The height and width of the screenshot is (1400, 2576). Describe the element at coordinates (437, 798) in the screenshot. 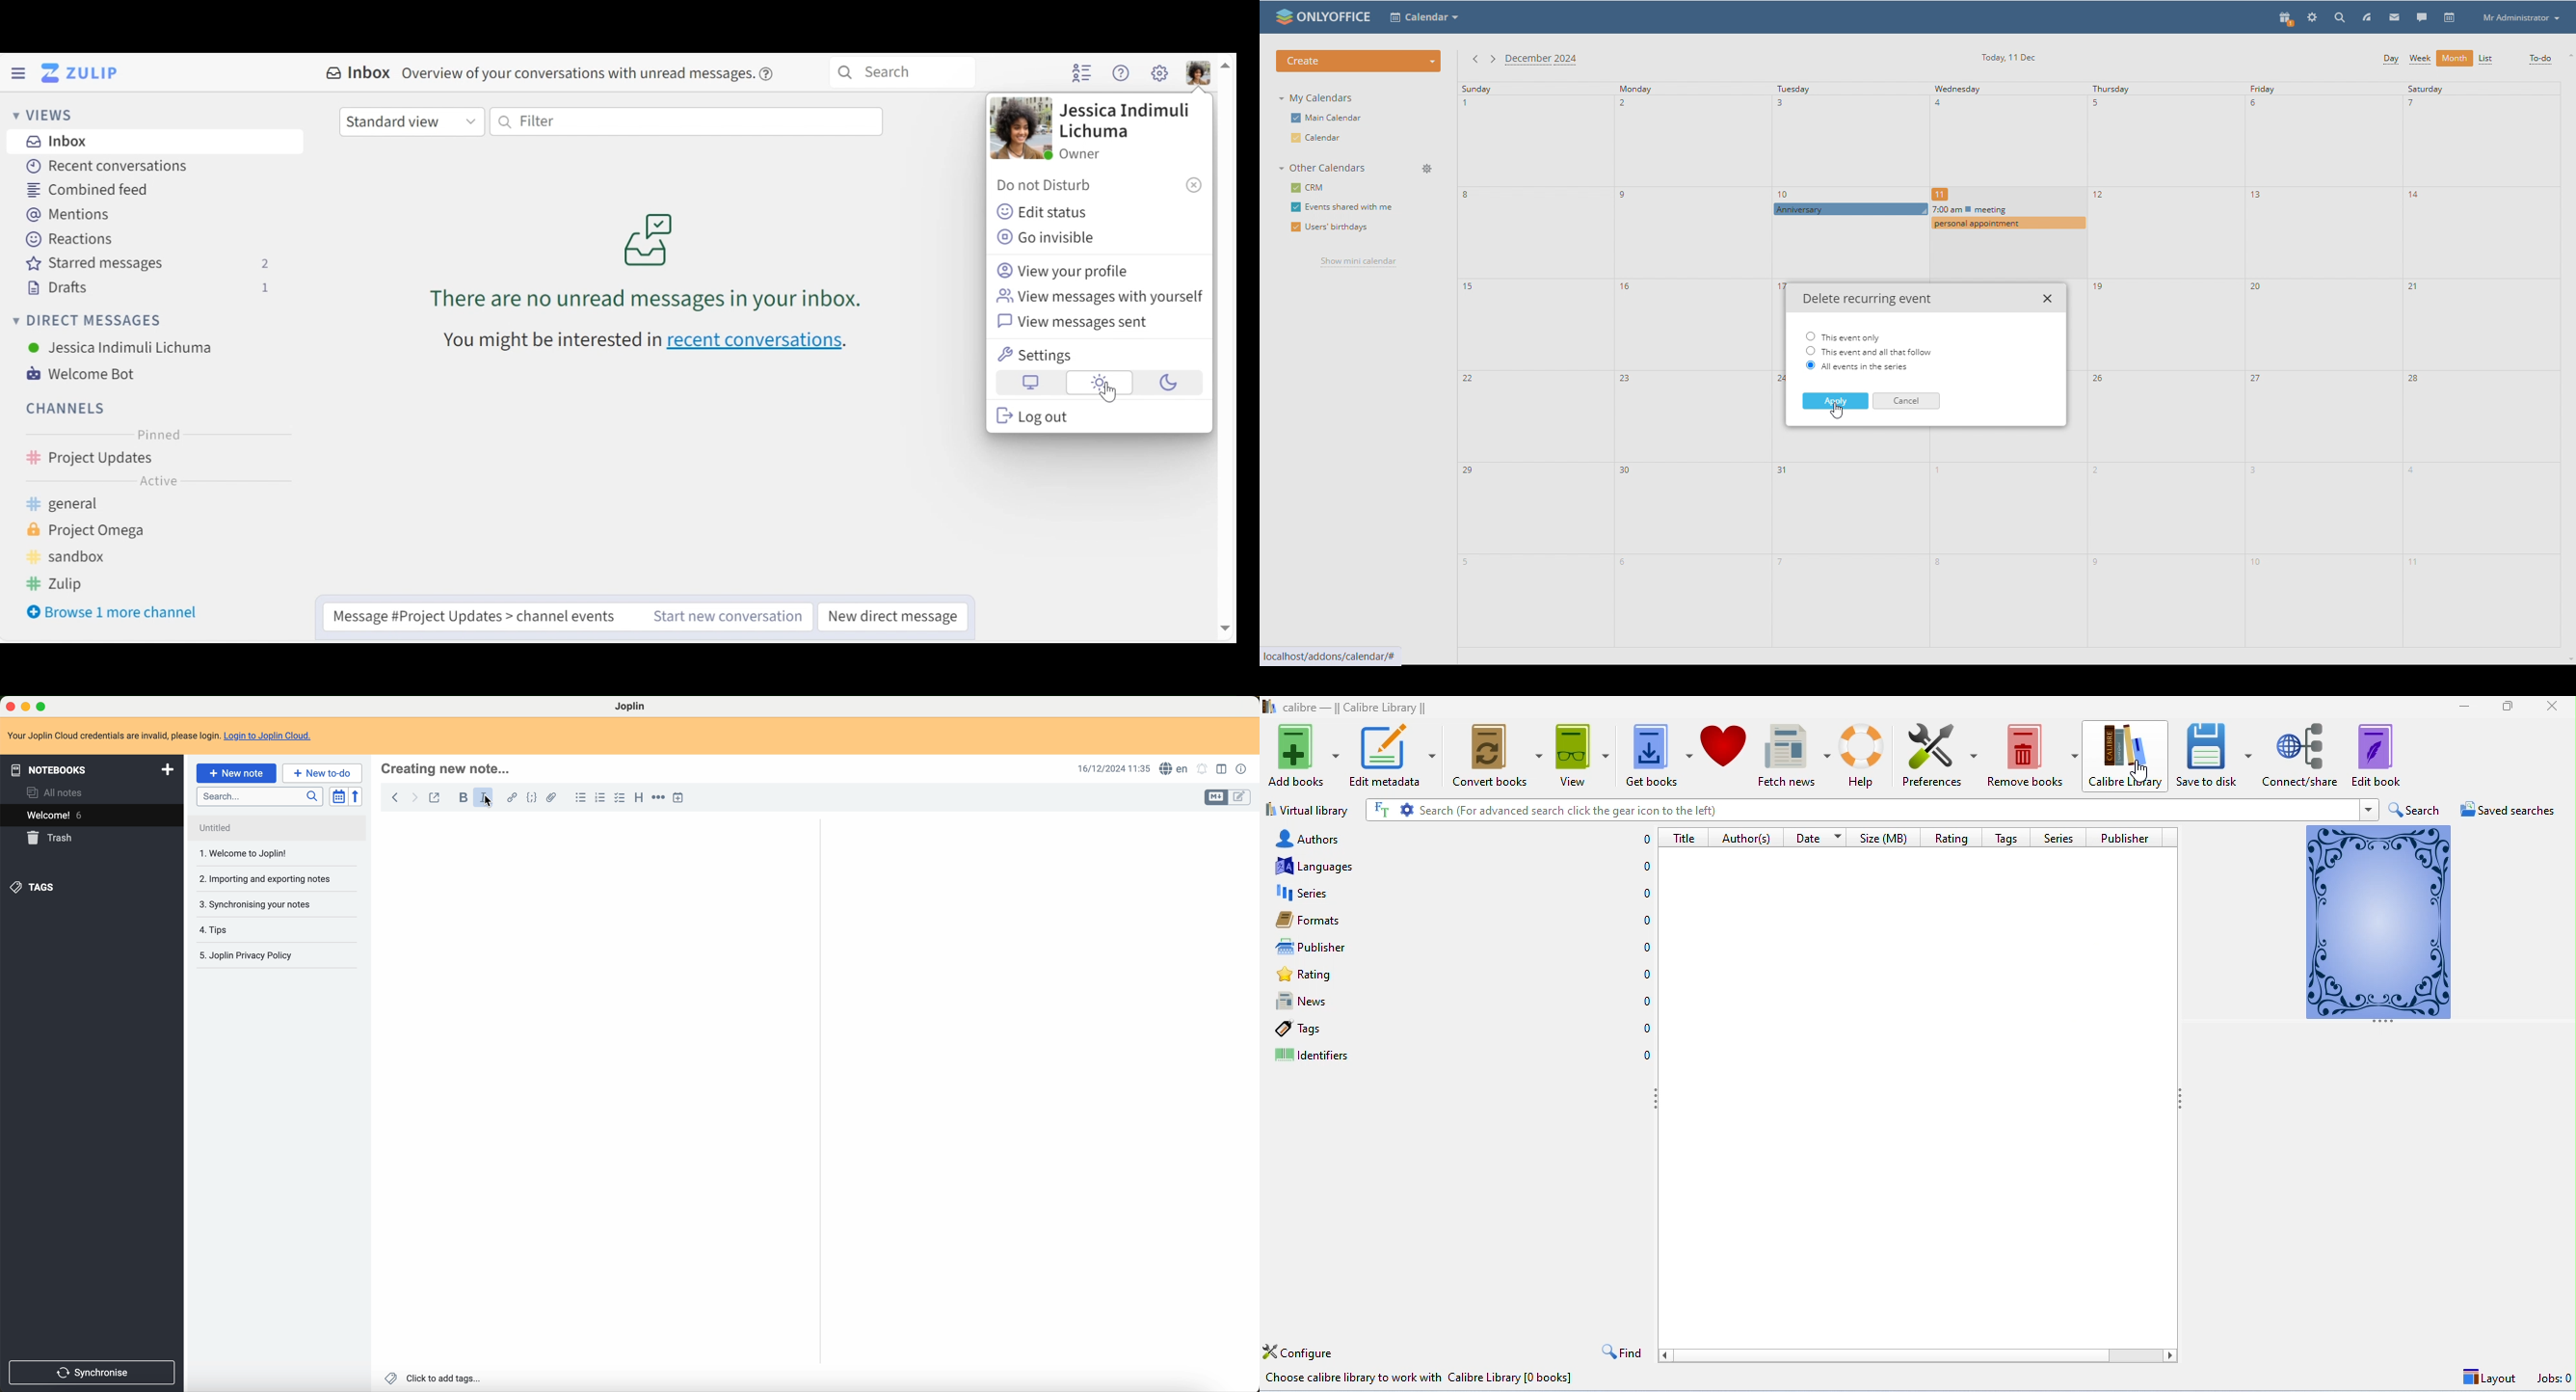

I see `toggle external editing` at that location.